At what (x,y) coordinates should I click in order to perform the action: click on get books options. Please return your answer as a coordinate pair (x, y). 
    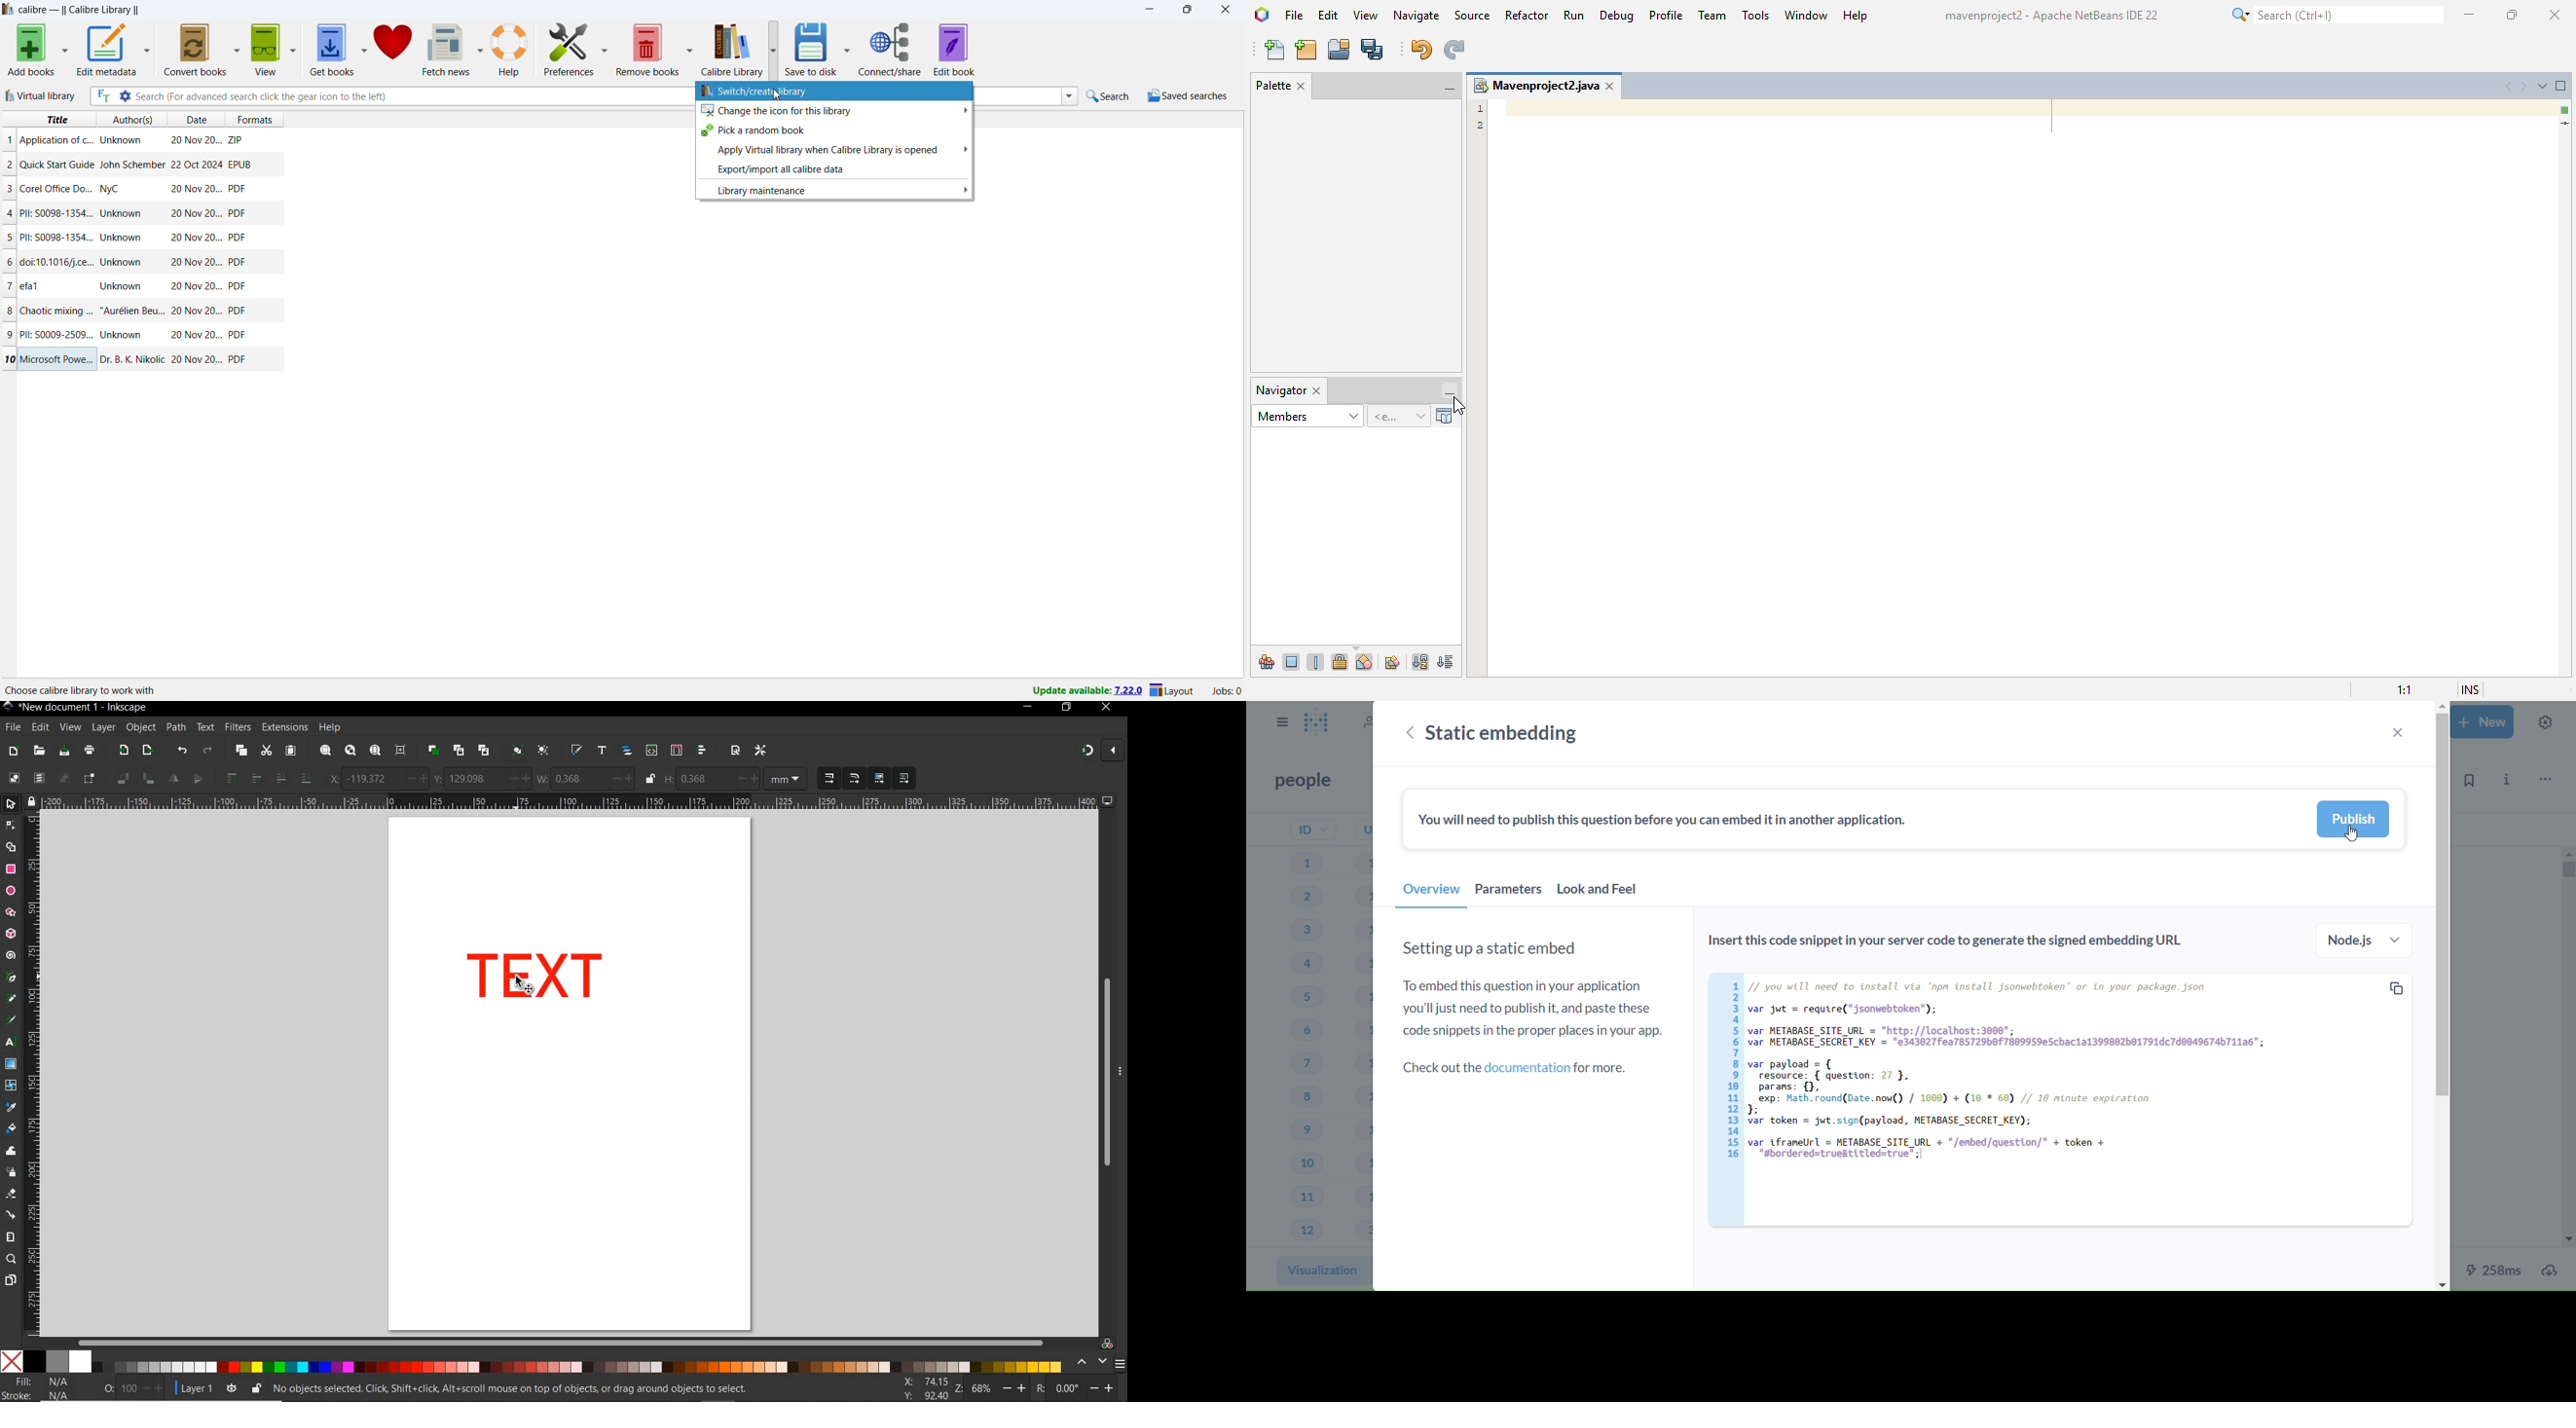
    Looking at the image, I should click on (364, 49).